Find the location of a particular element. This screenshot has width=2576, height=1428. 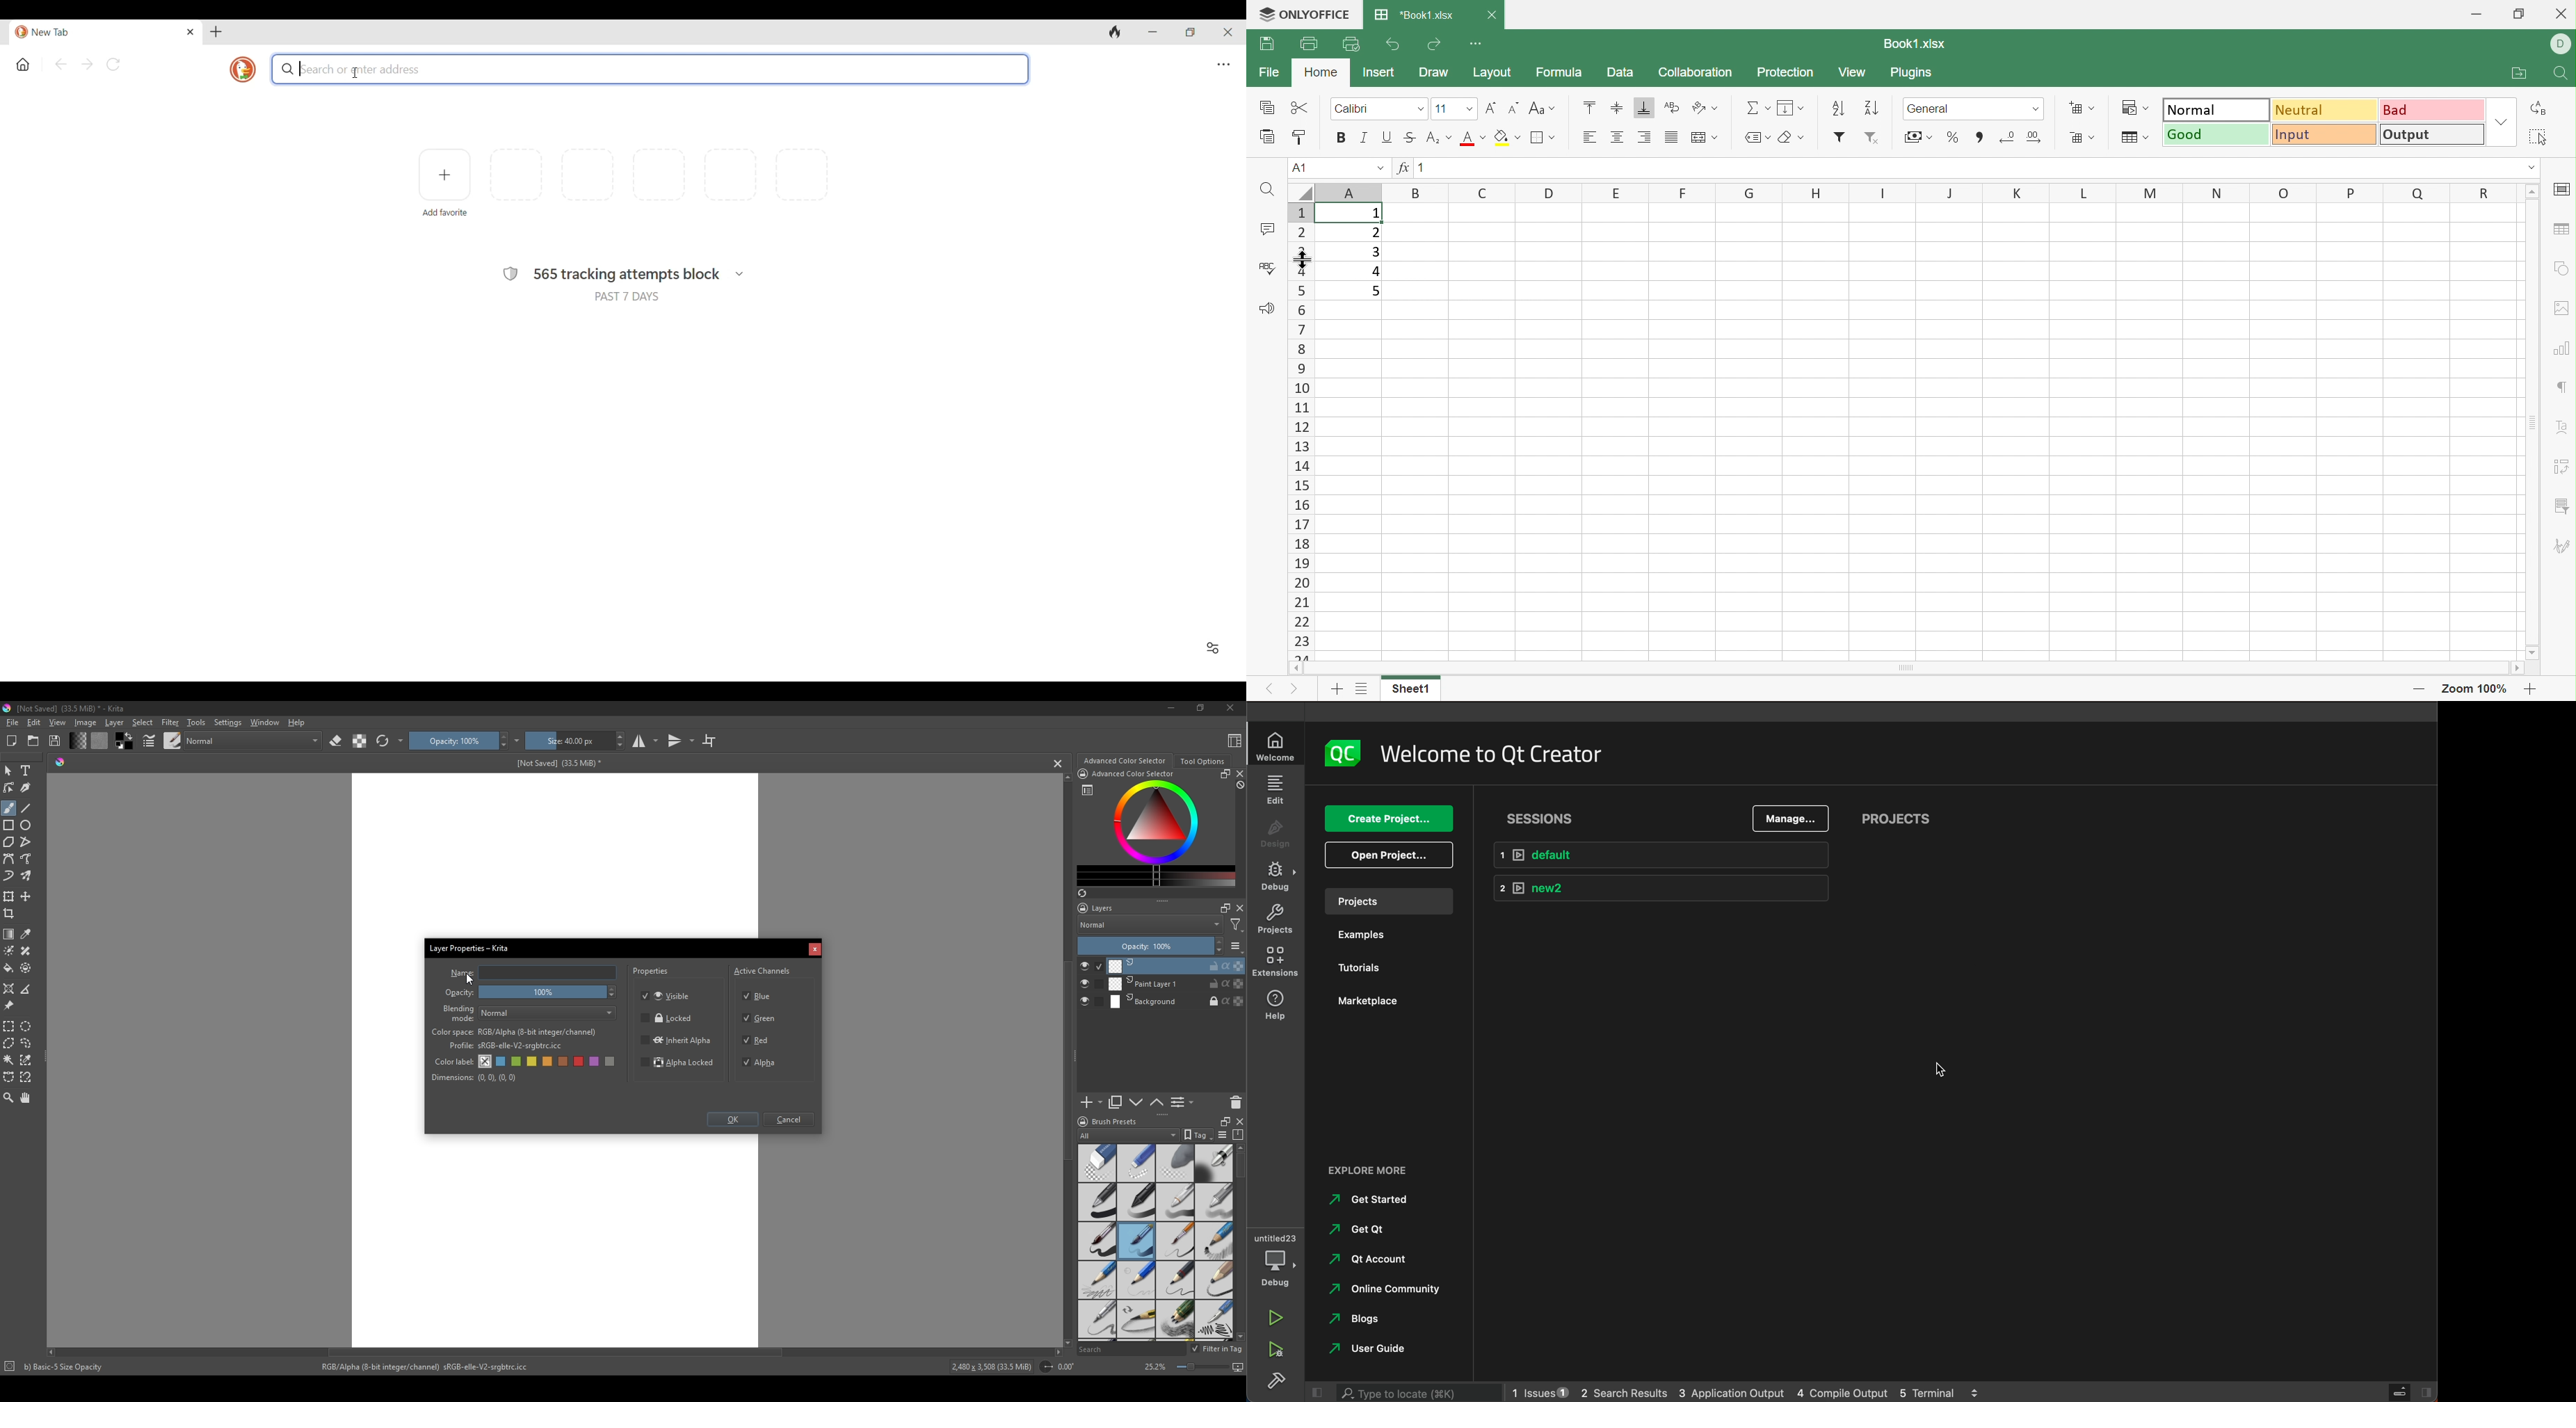

refresh is located at coordinates (1081, 893).